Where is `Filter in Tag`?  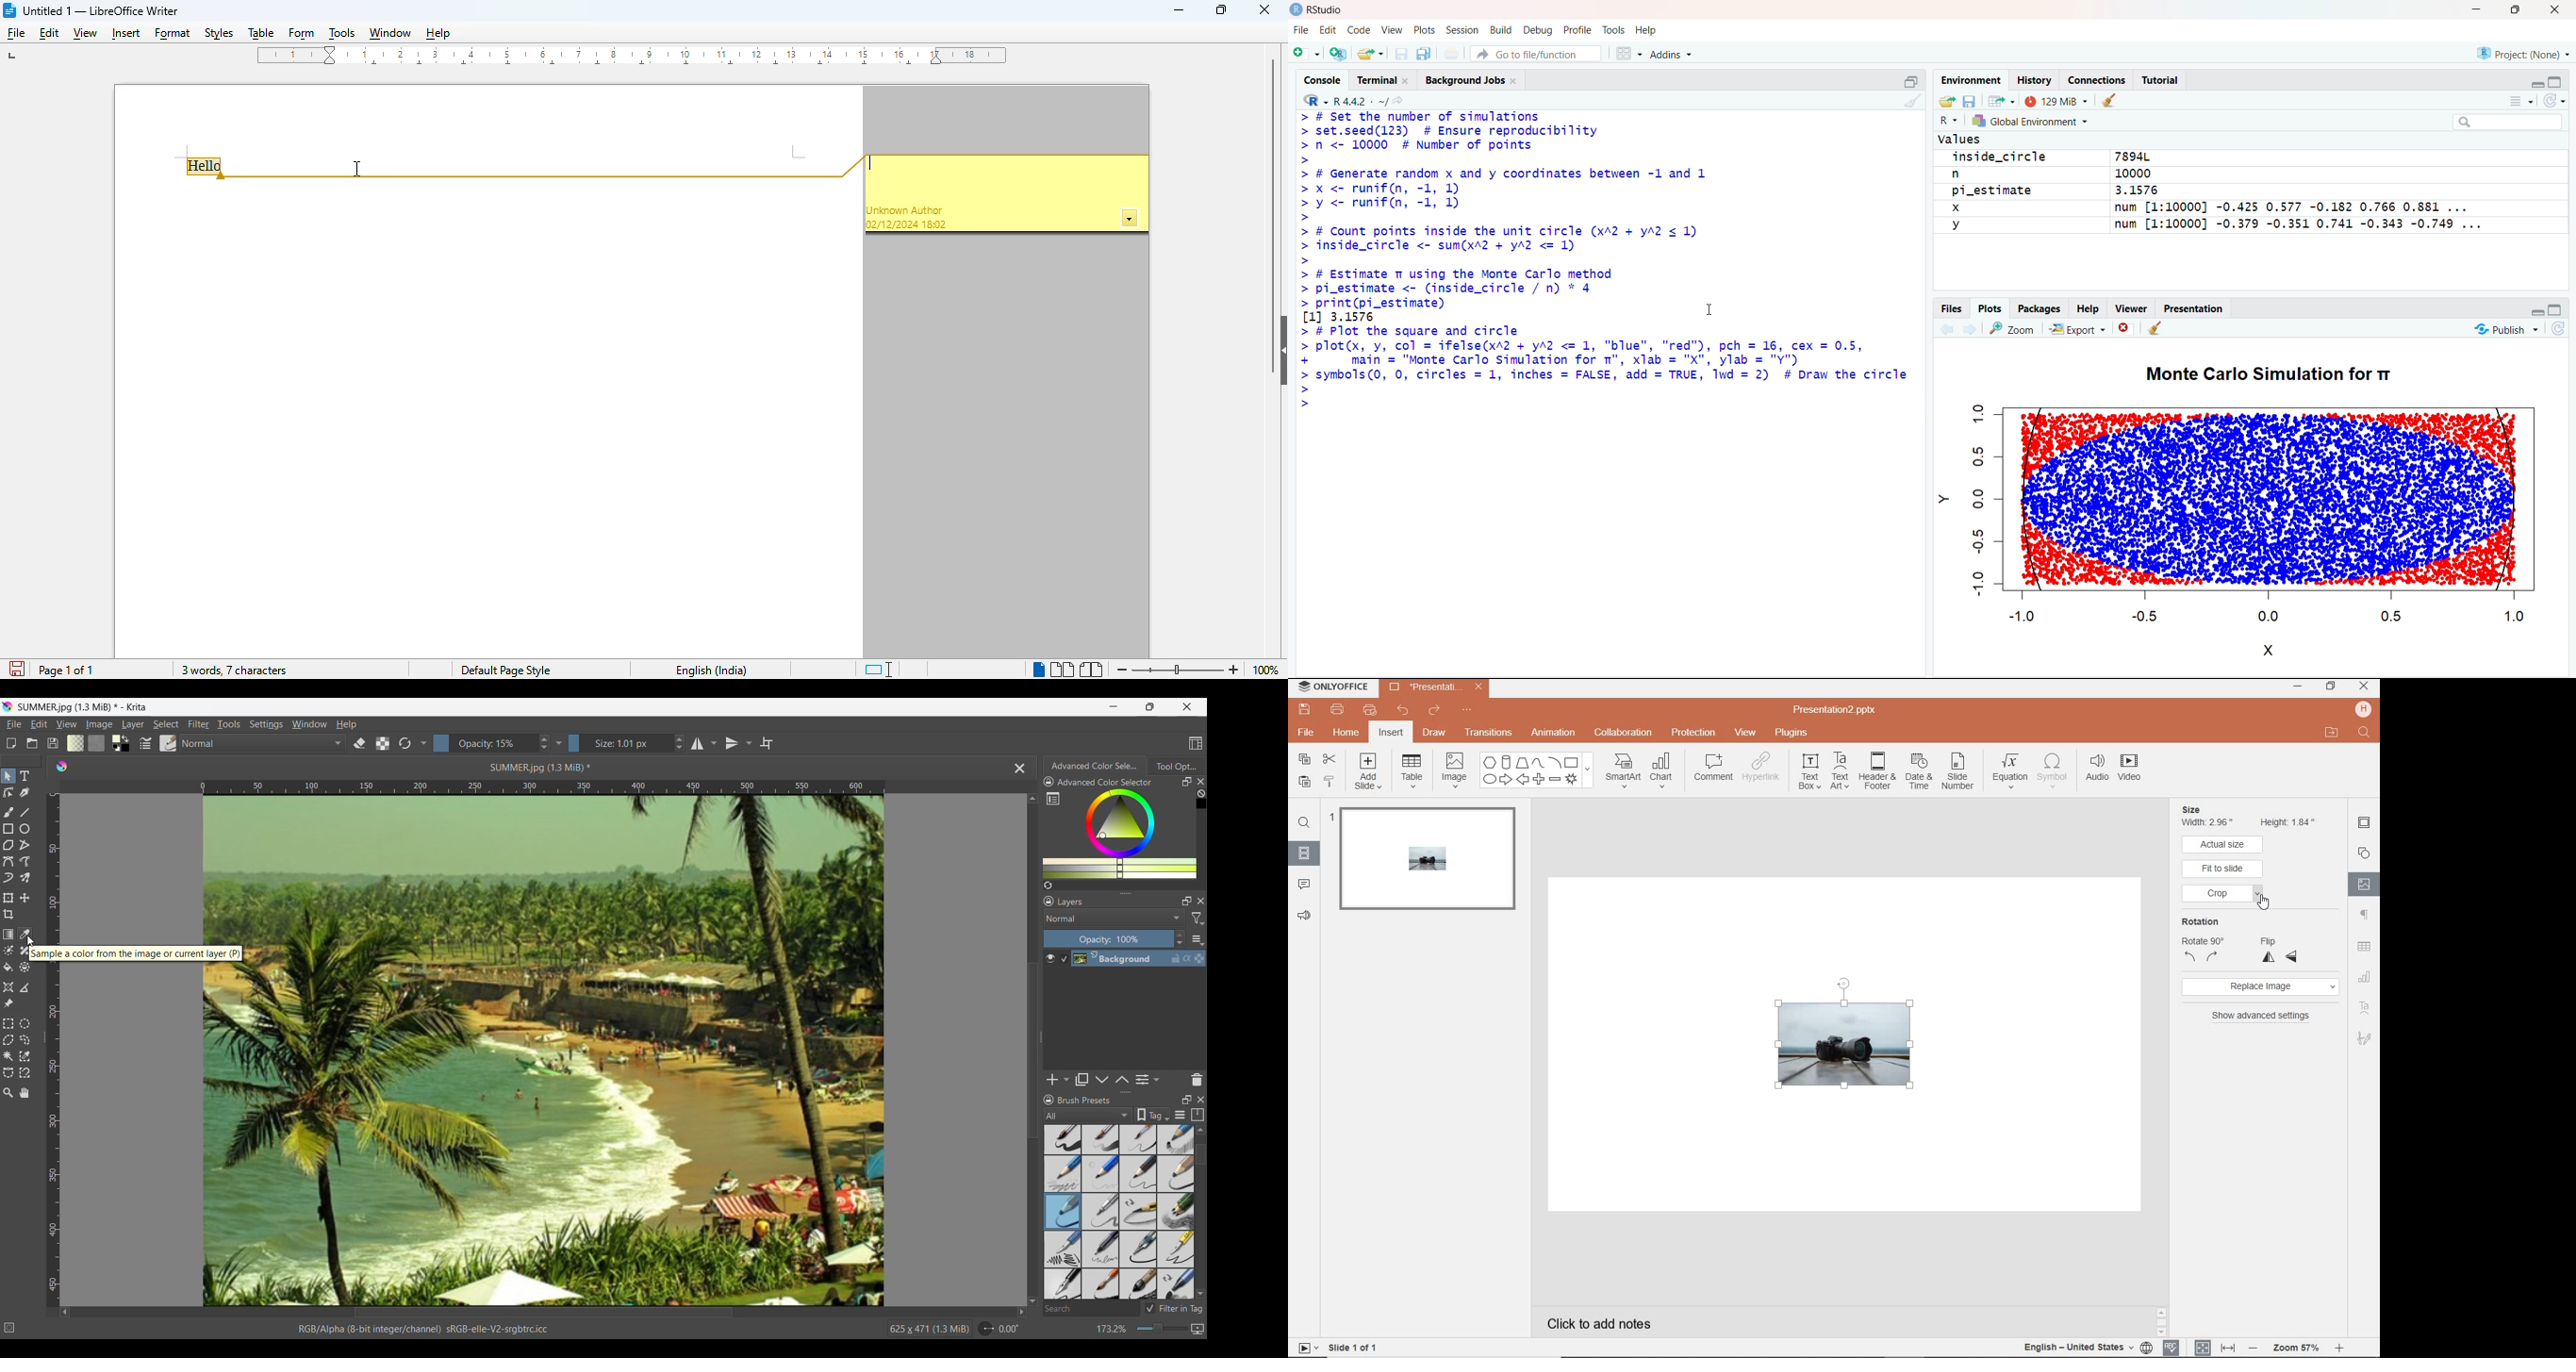 Filter in Tag is located at coordinates (1173, 1308).